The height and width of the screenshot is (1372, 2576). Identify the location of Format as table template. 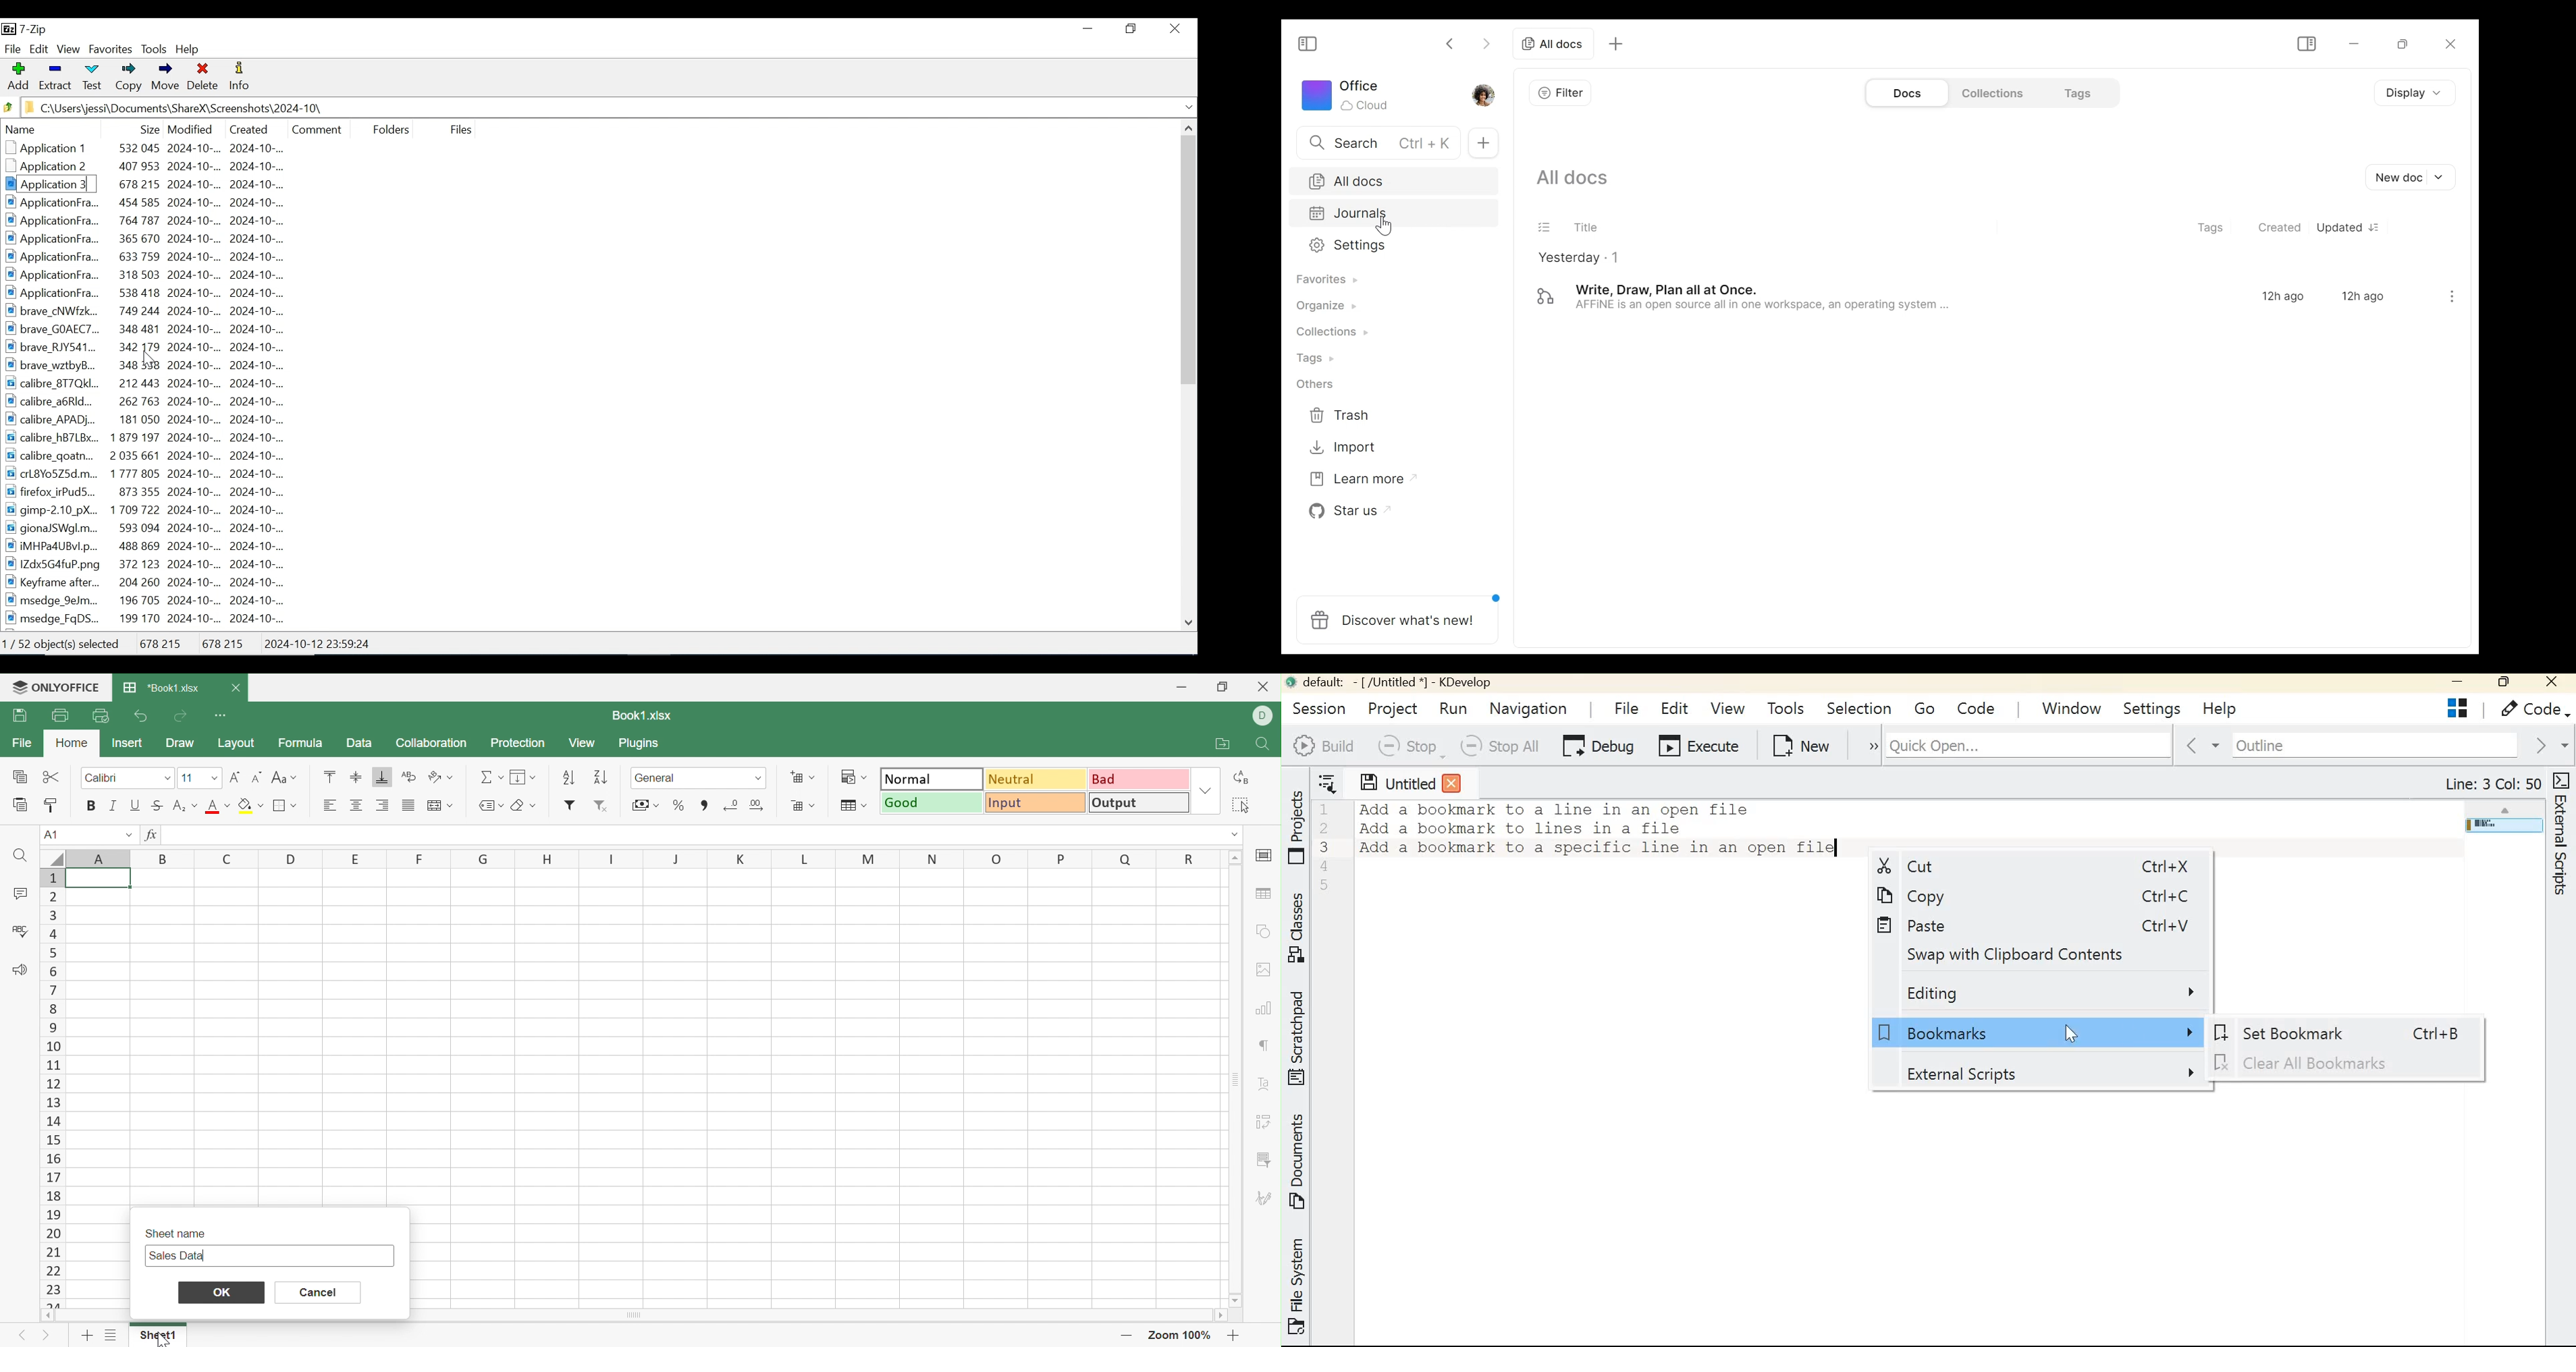
(855, 804).